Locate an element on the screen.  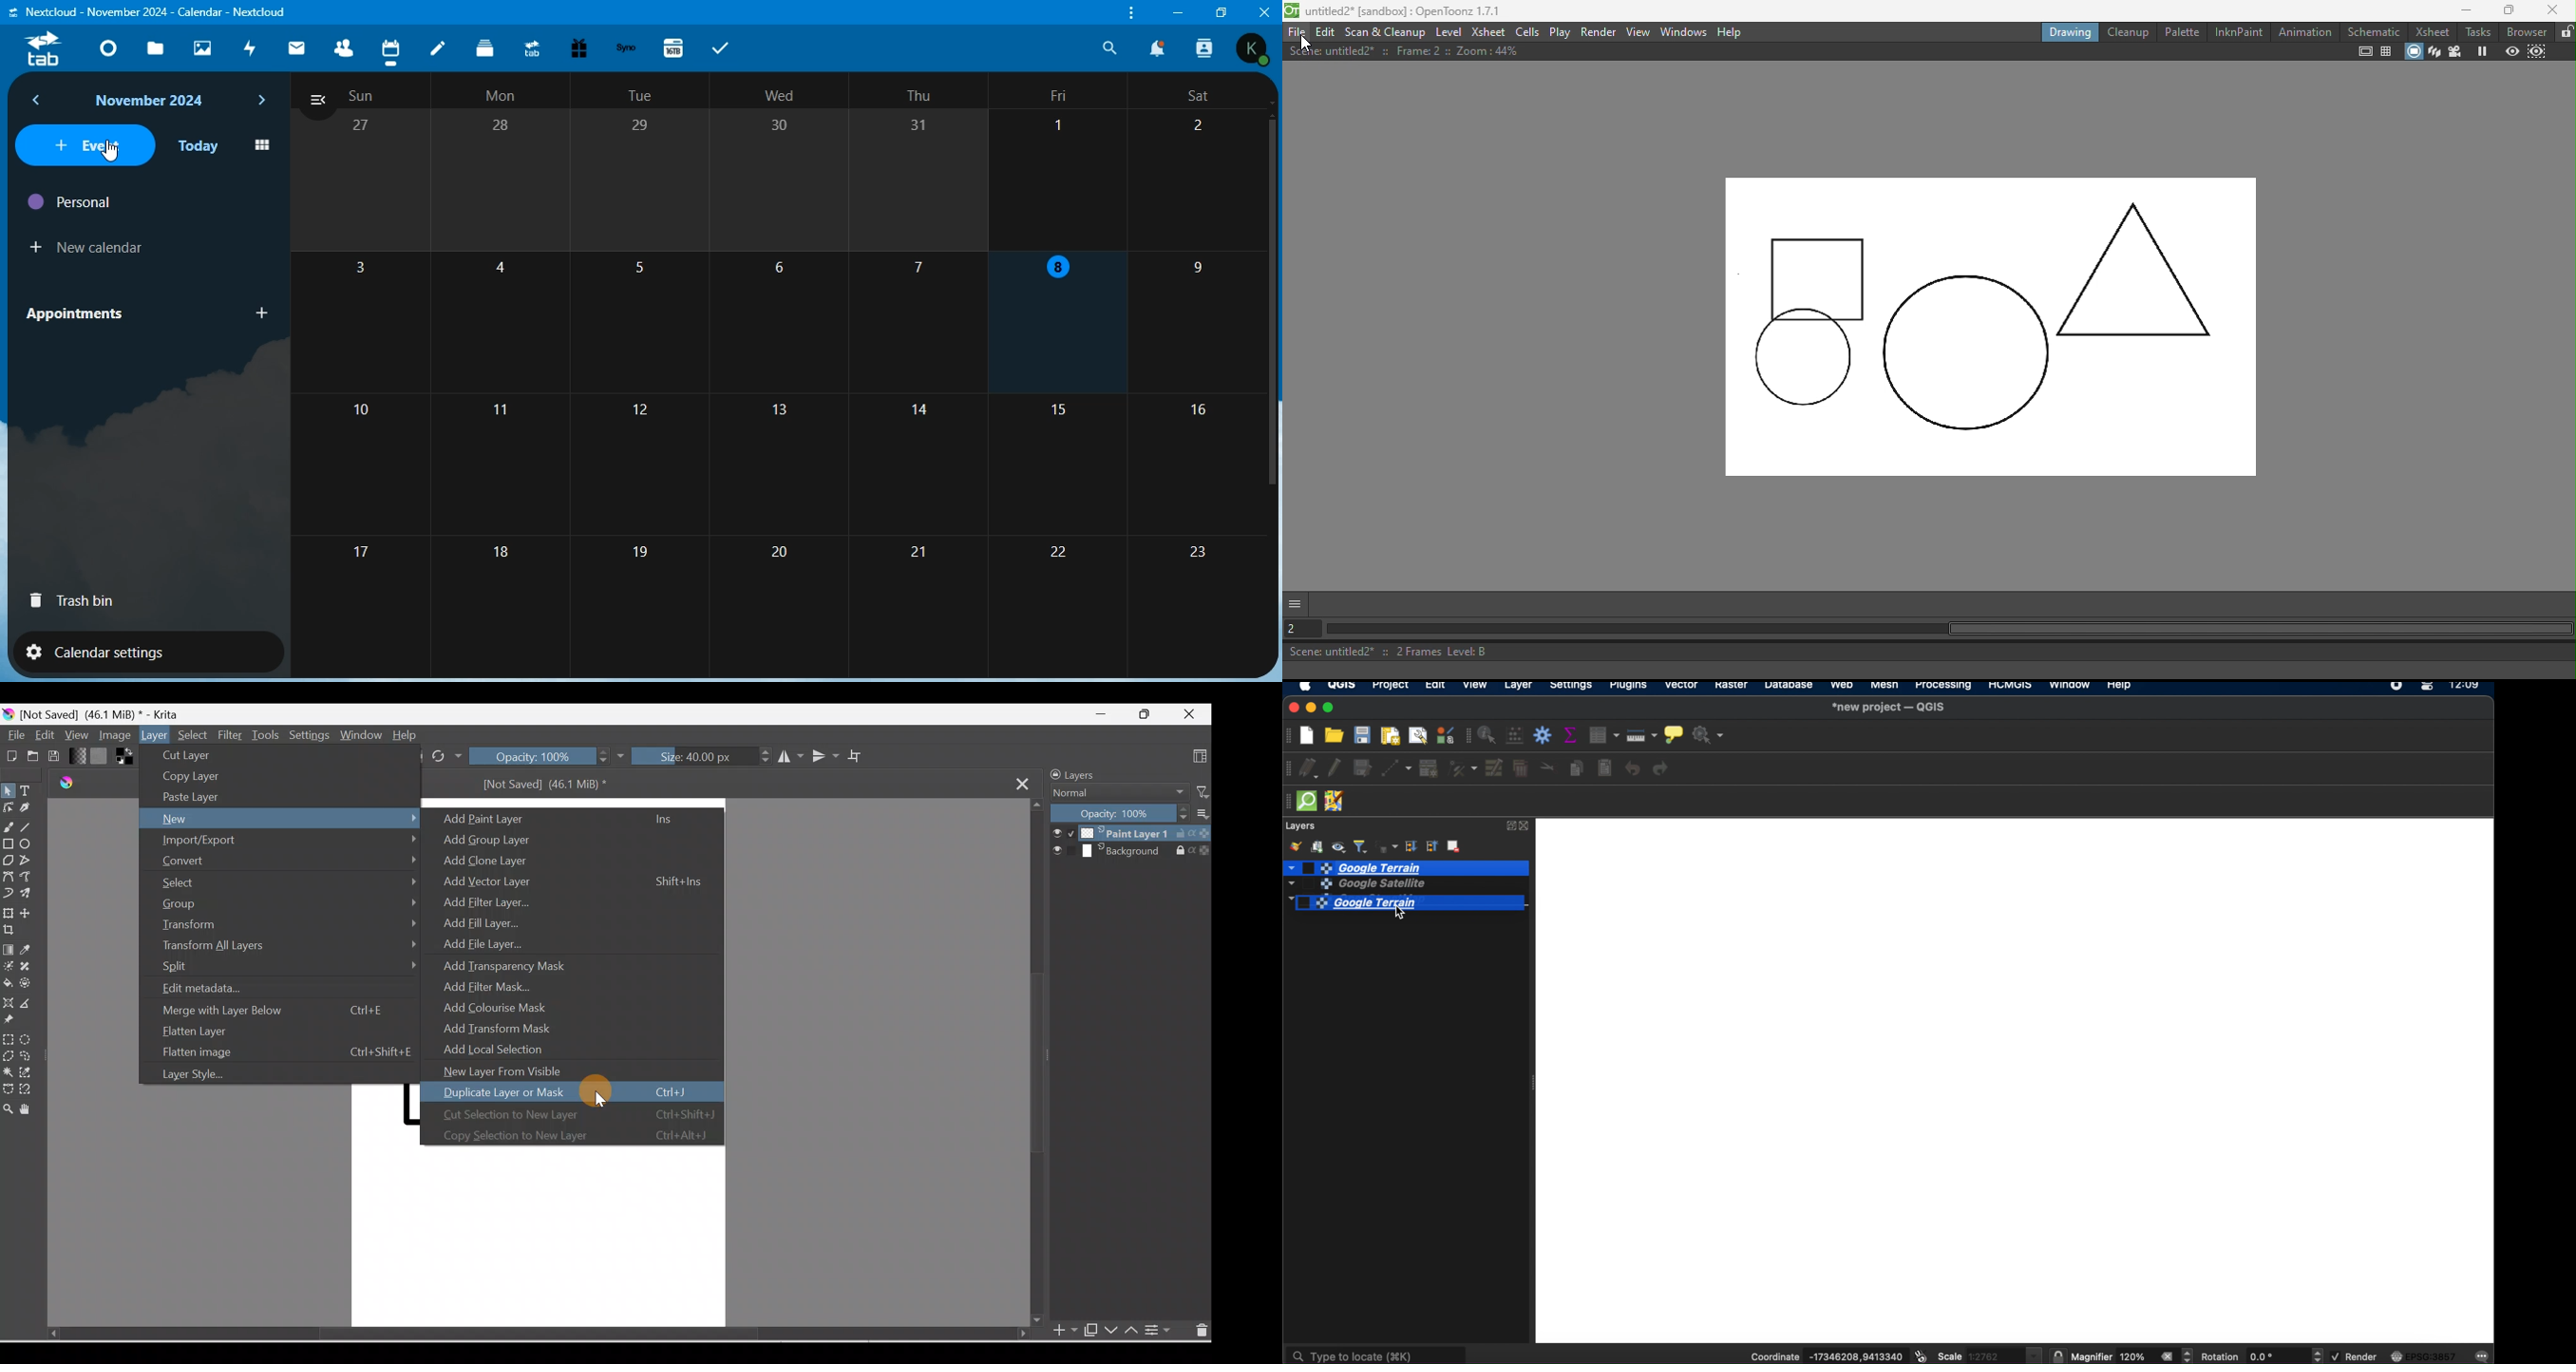
save layer edits is located at coordinates (1363, 769).